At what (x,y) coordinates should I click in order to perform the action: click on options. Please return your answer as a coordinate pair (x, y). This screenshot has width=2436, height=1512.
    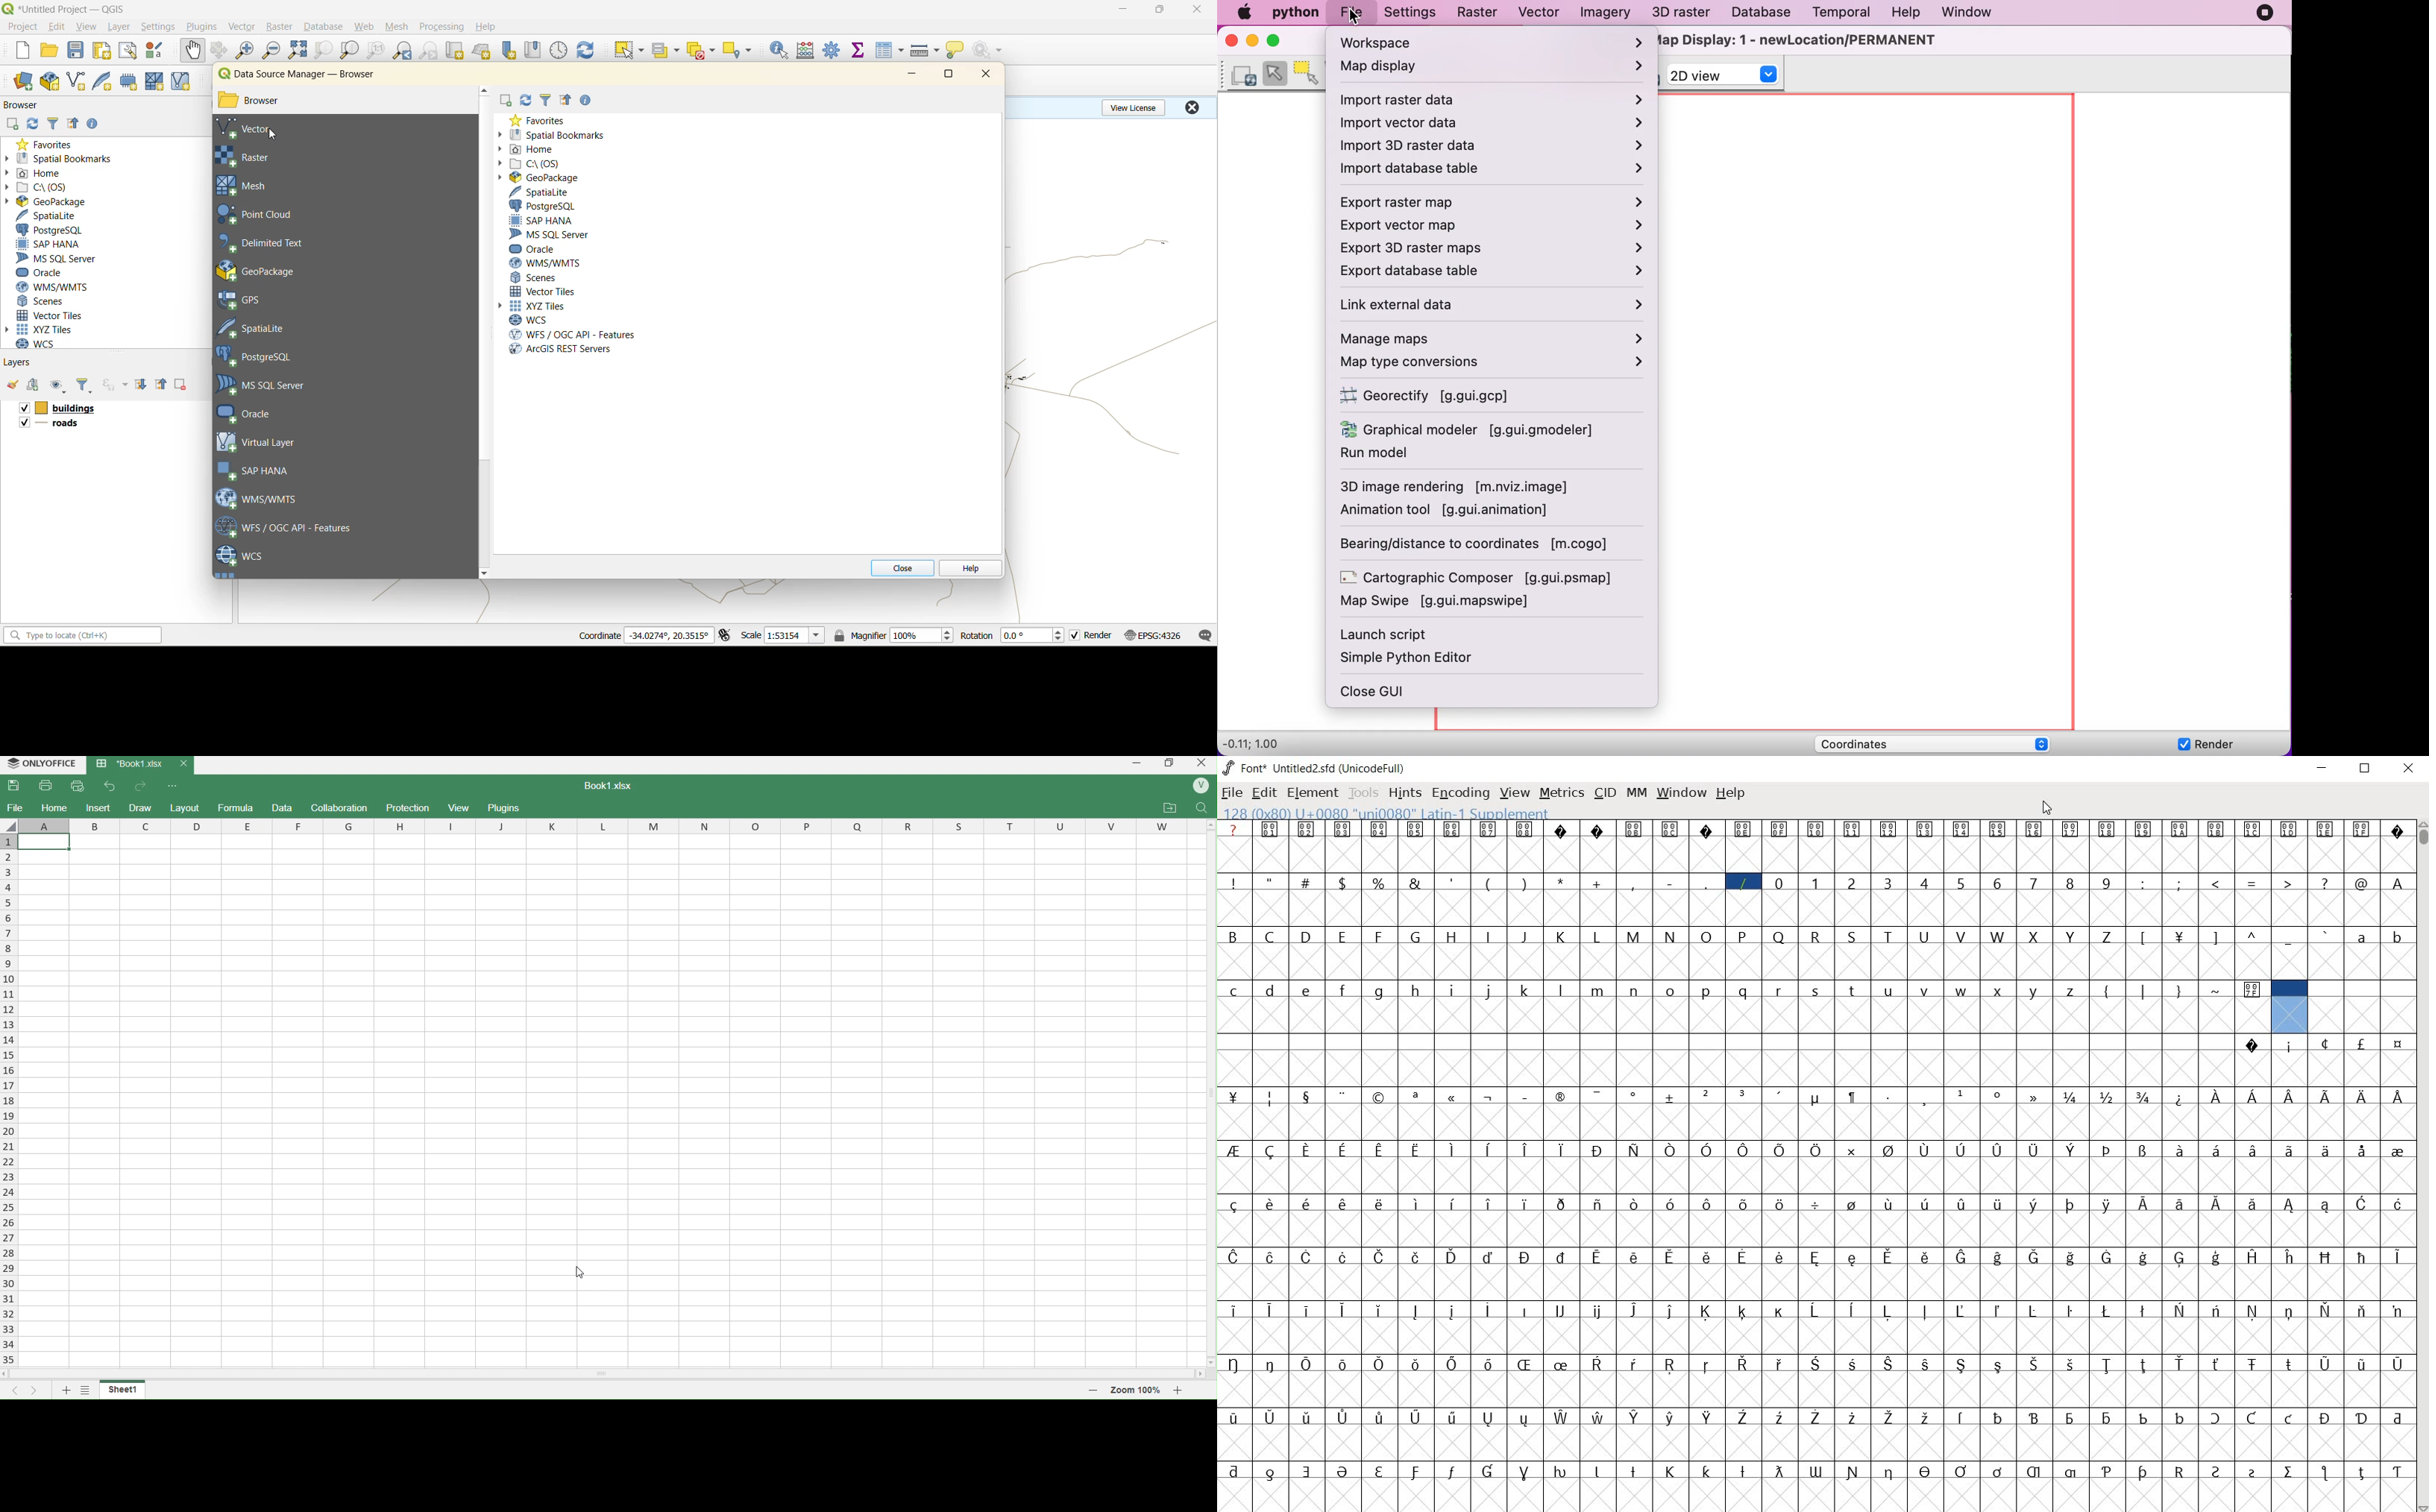
    Looking at the image, I should click on (84, 1392).